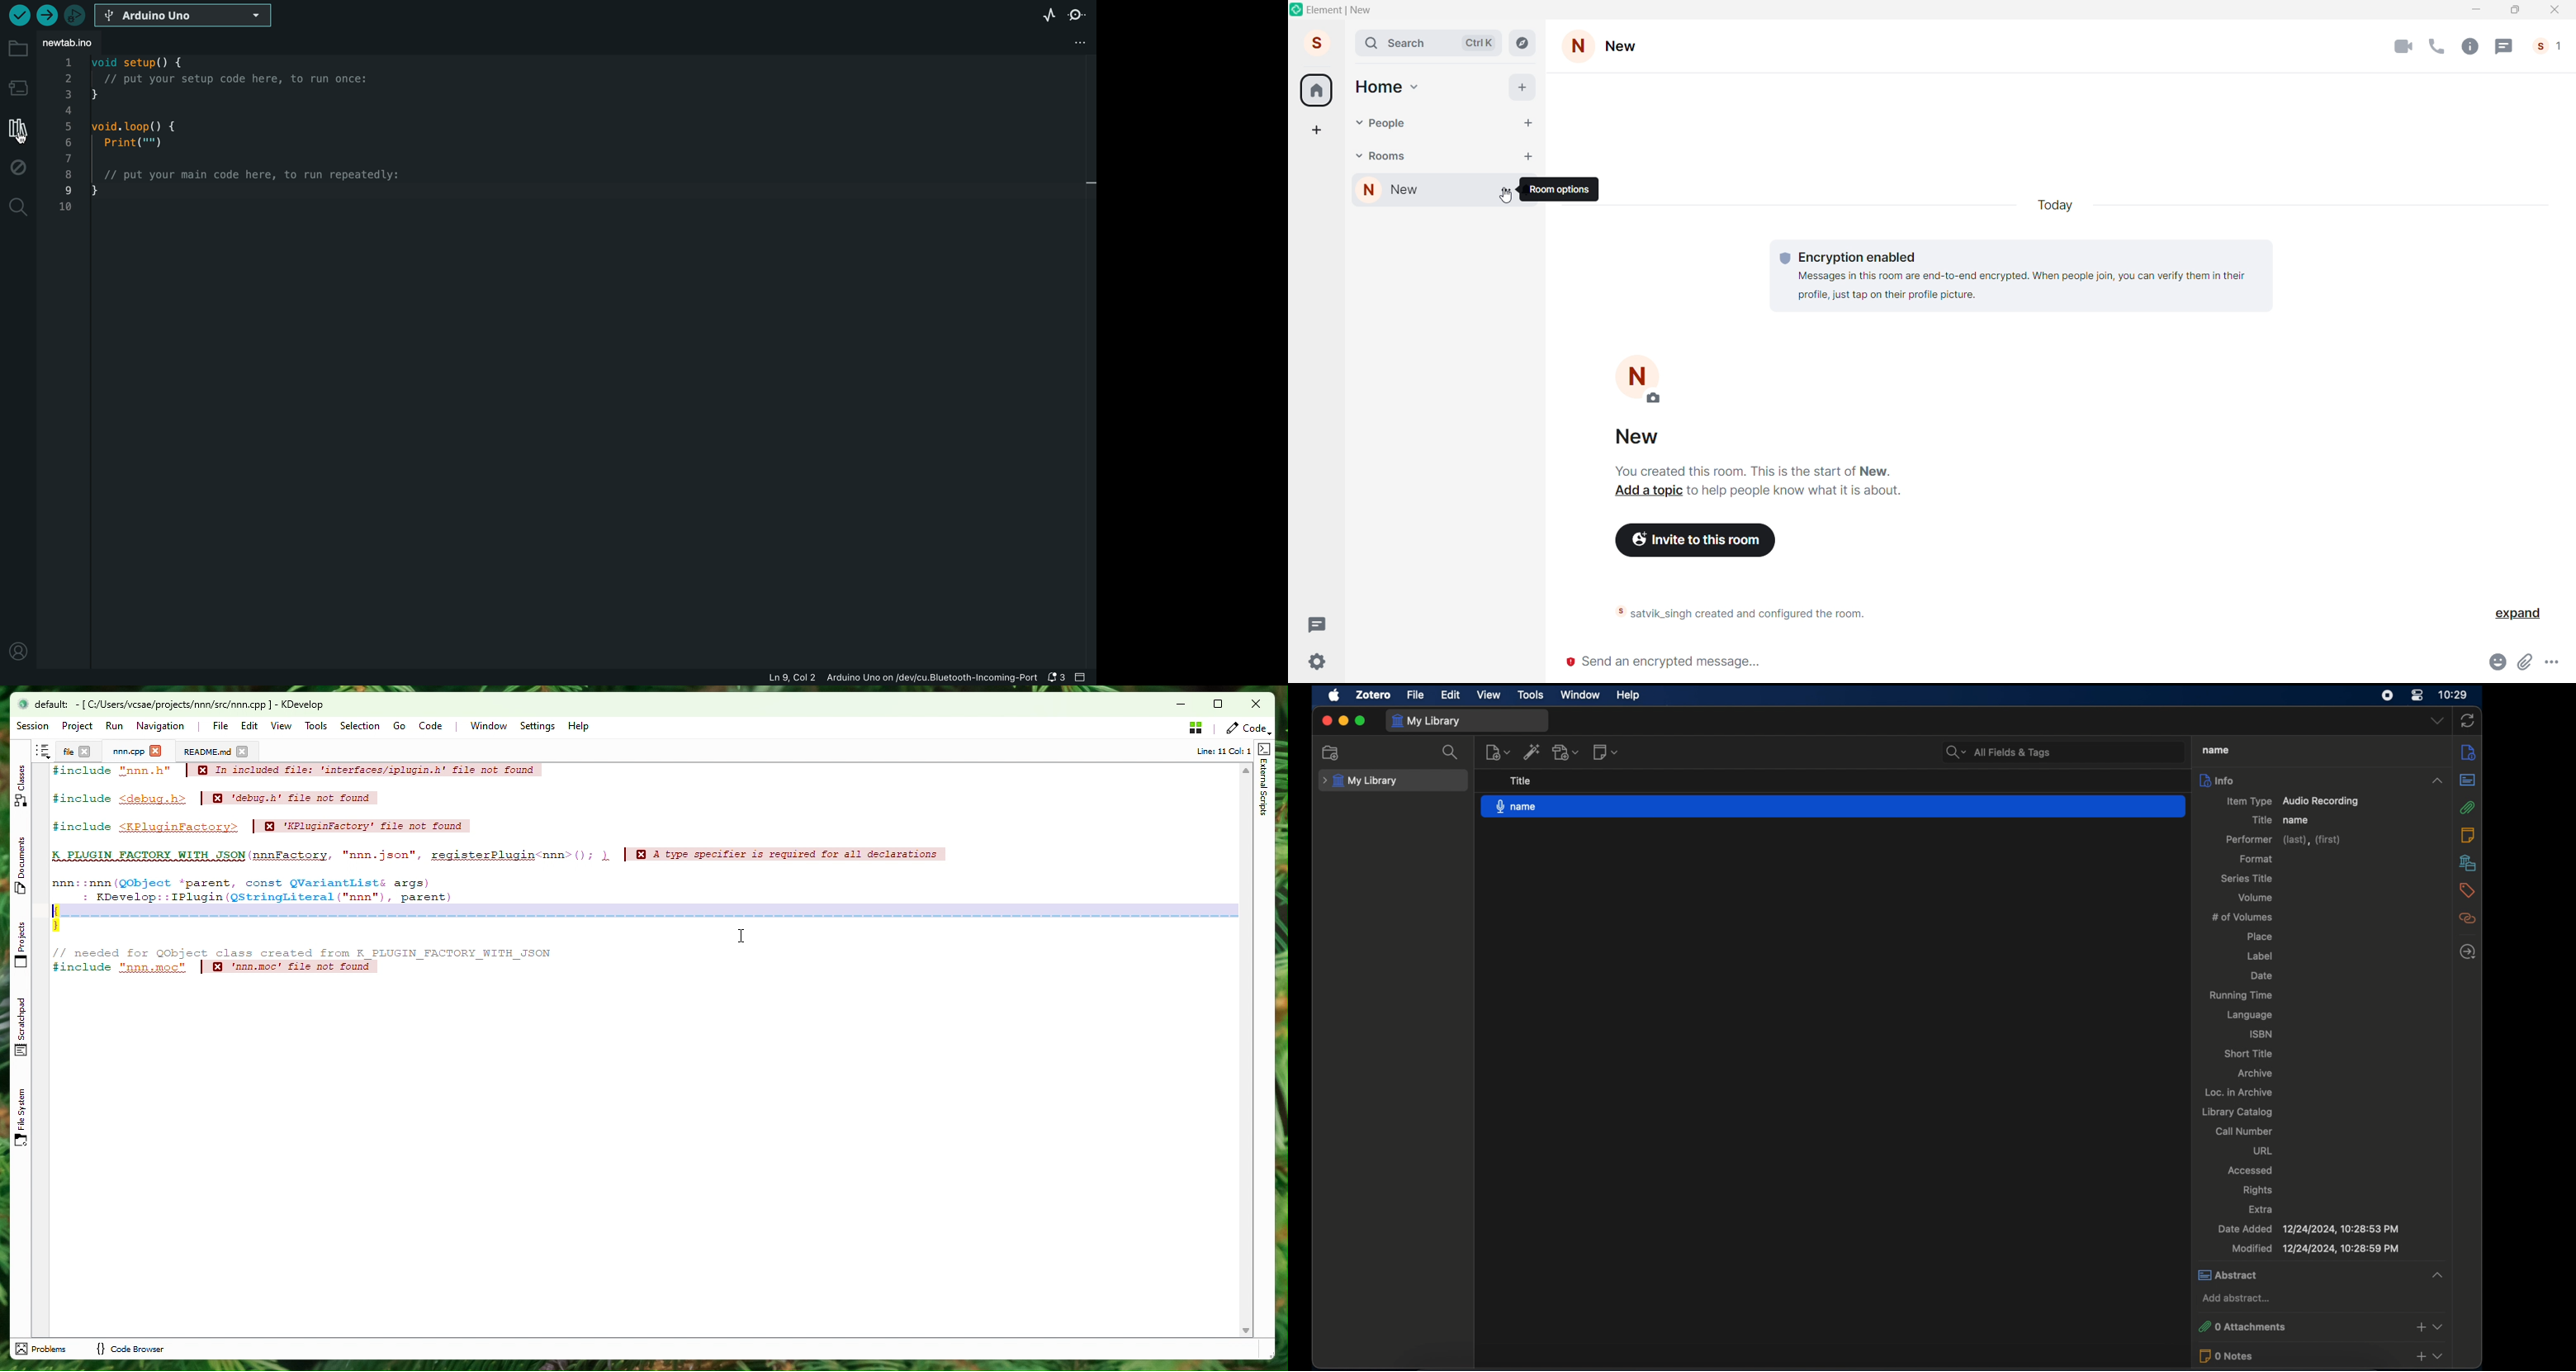  What do you see at coordinates (2235, 1298) in the screenshot?
I see `add abstract` at bounding box center [2235, 1298].